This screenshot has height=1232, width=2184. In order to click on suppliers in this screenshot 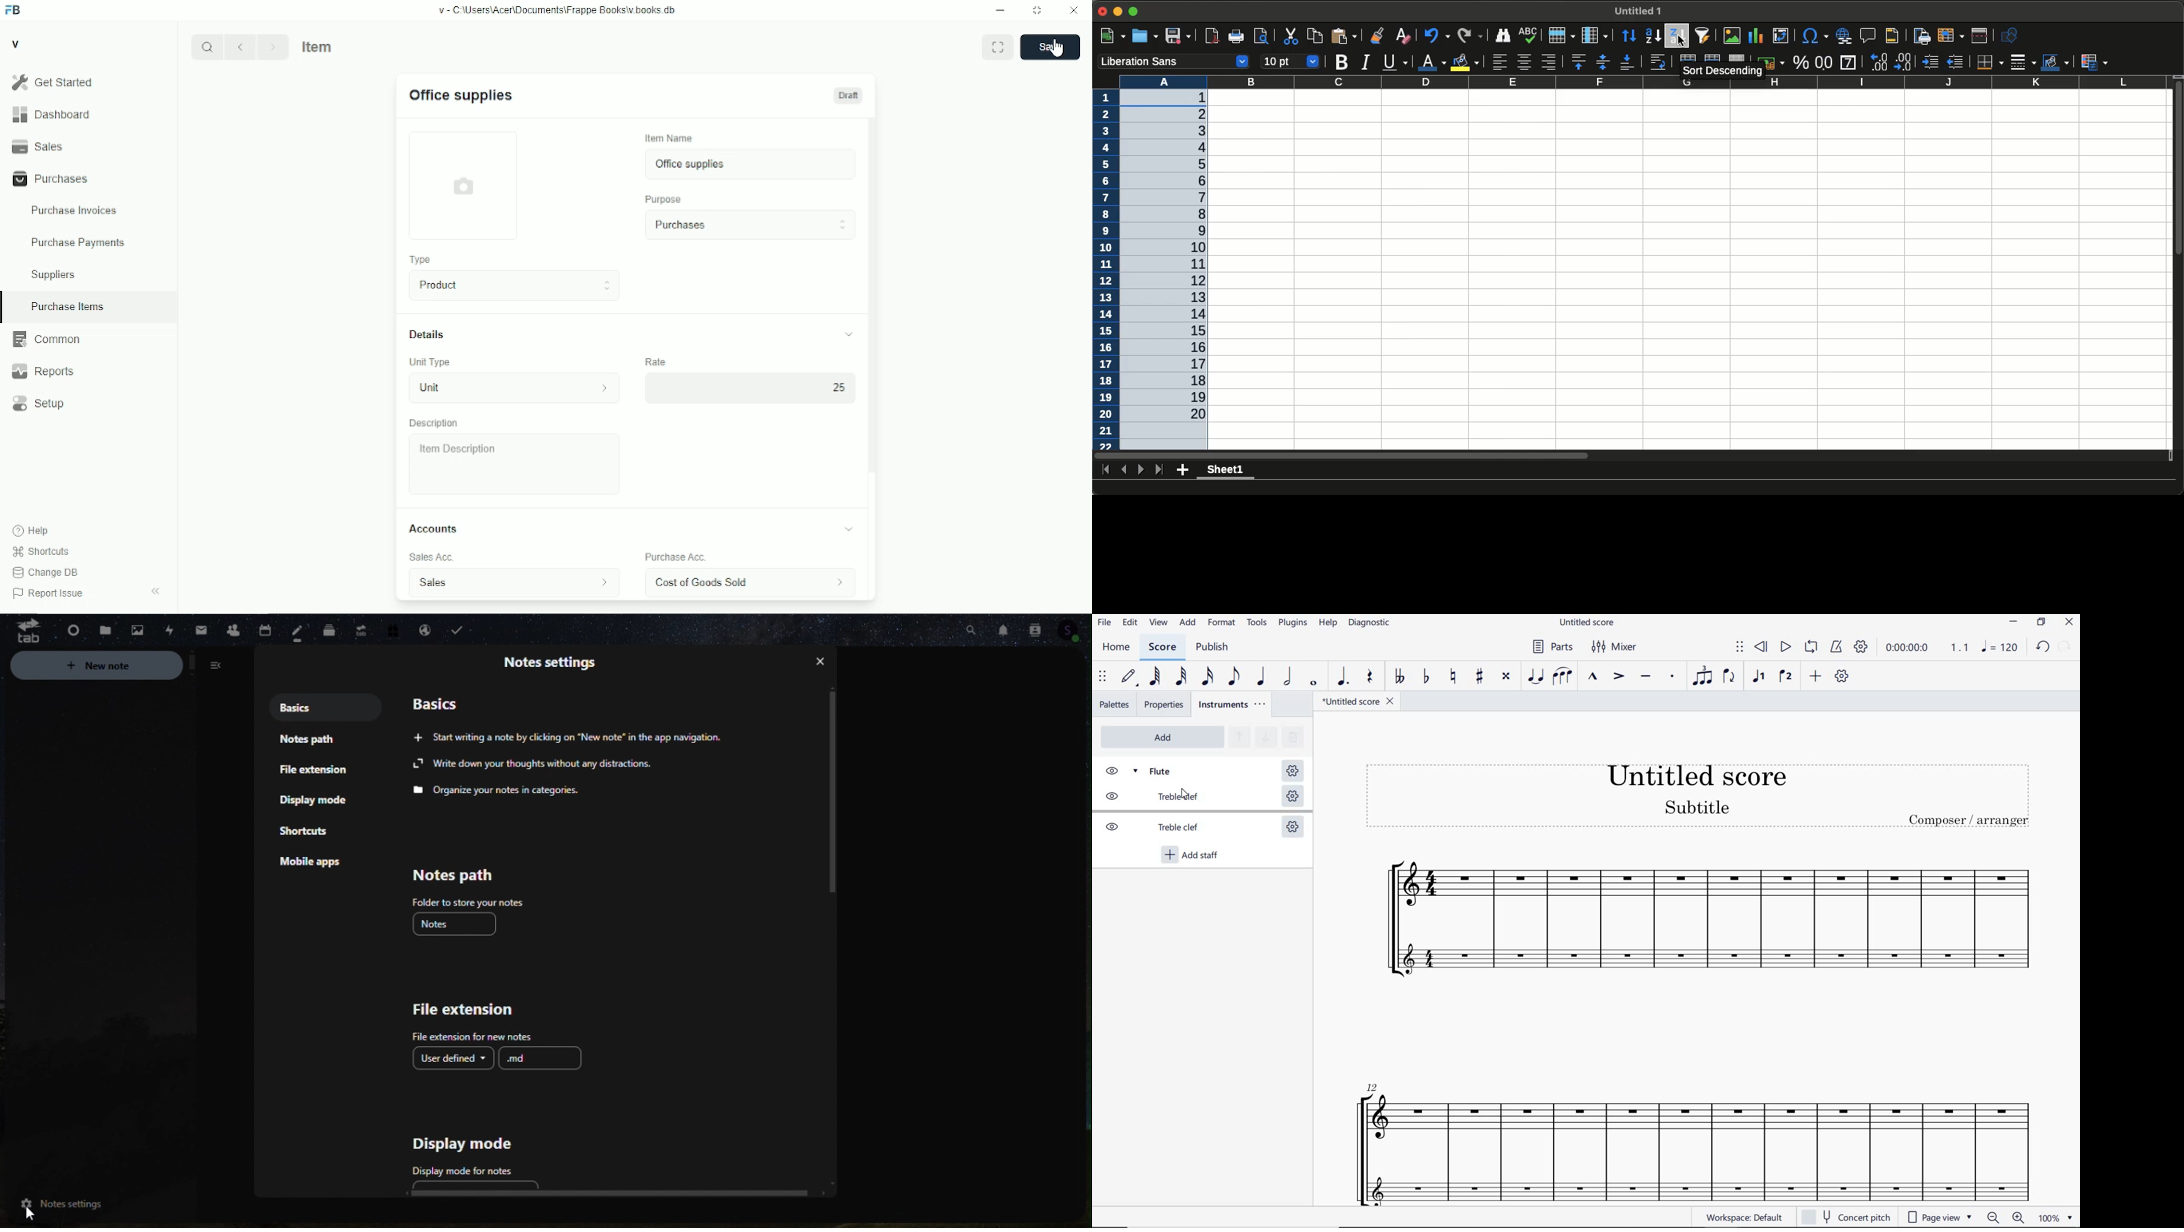, I will do `click(53, 275)`.